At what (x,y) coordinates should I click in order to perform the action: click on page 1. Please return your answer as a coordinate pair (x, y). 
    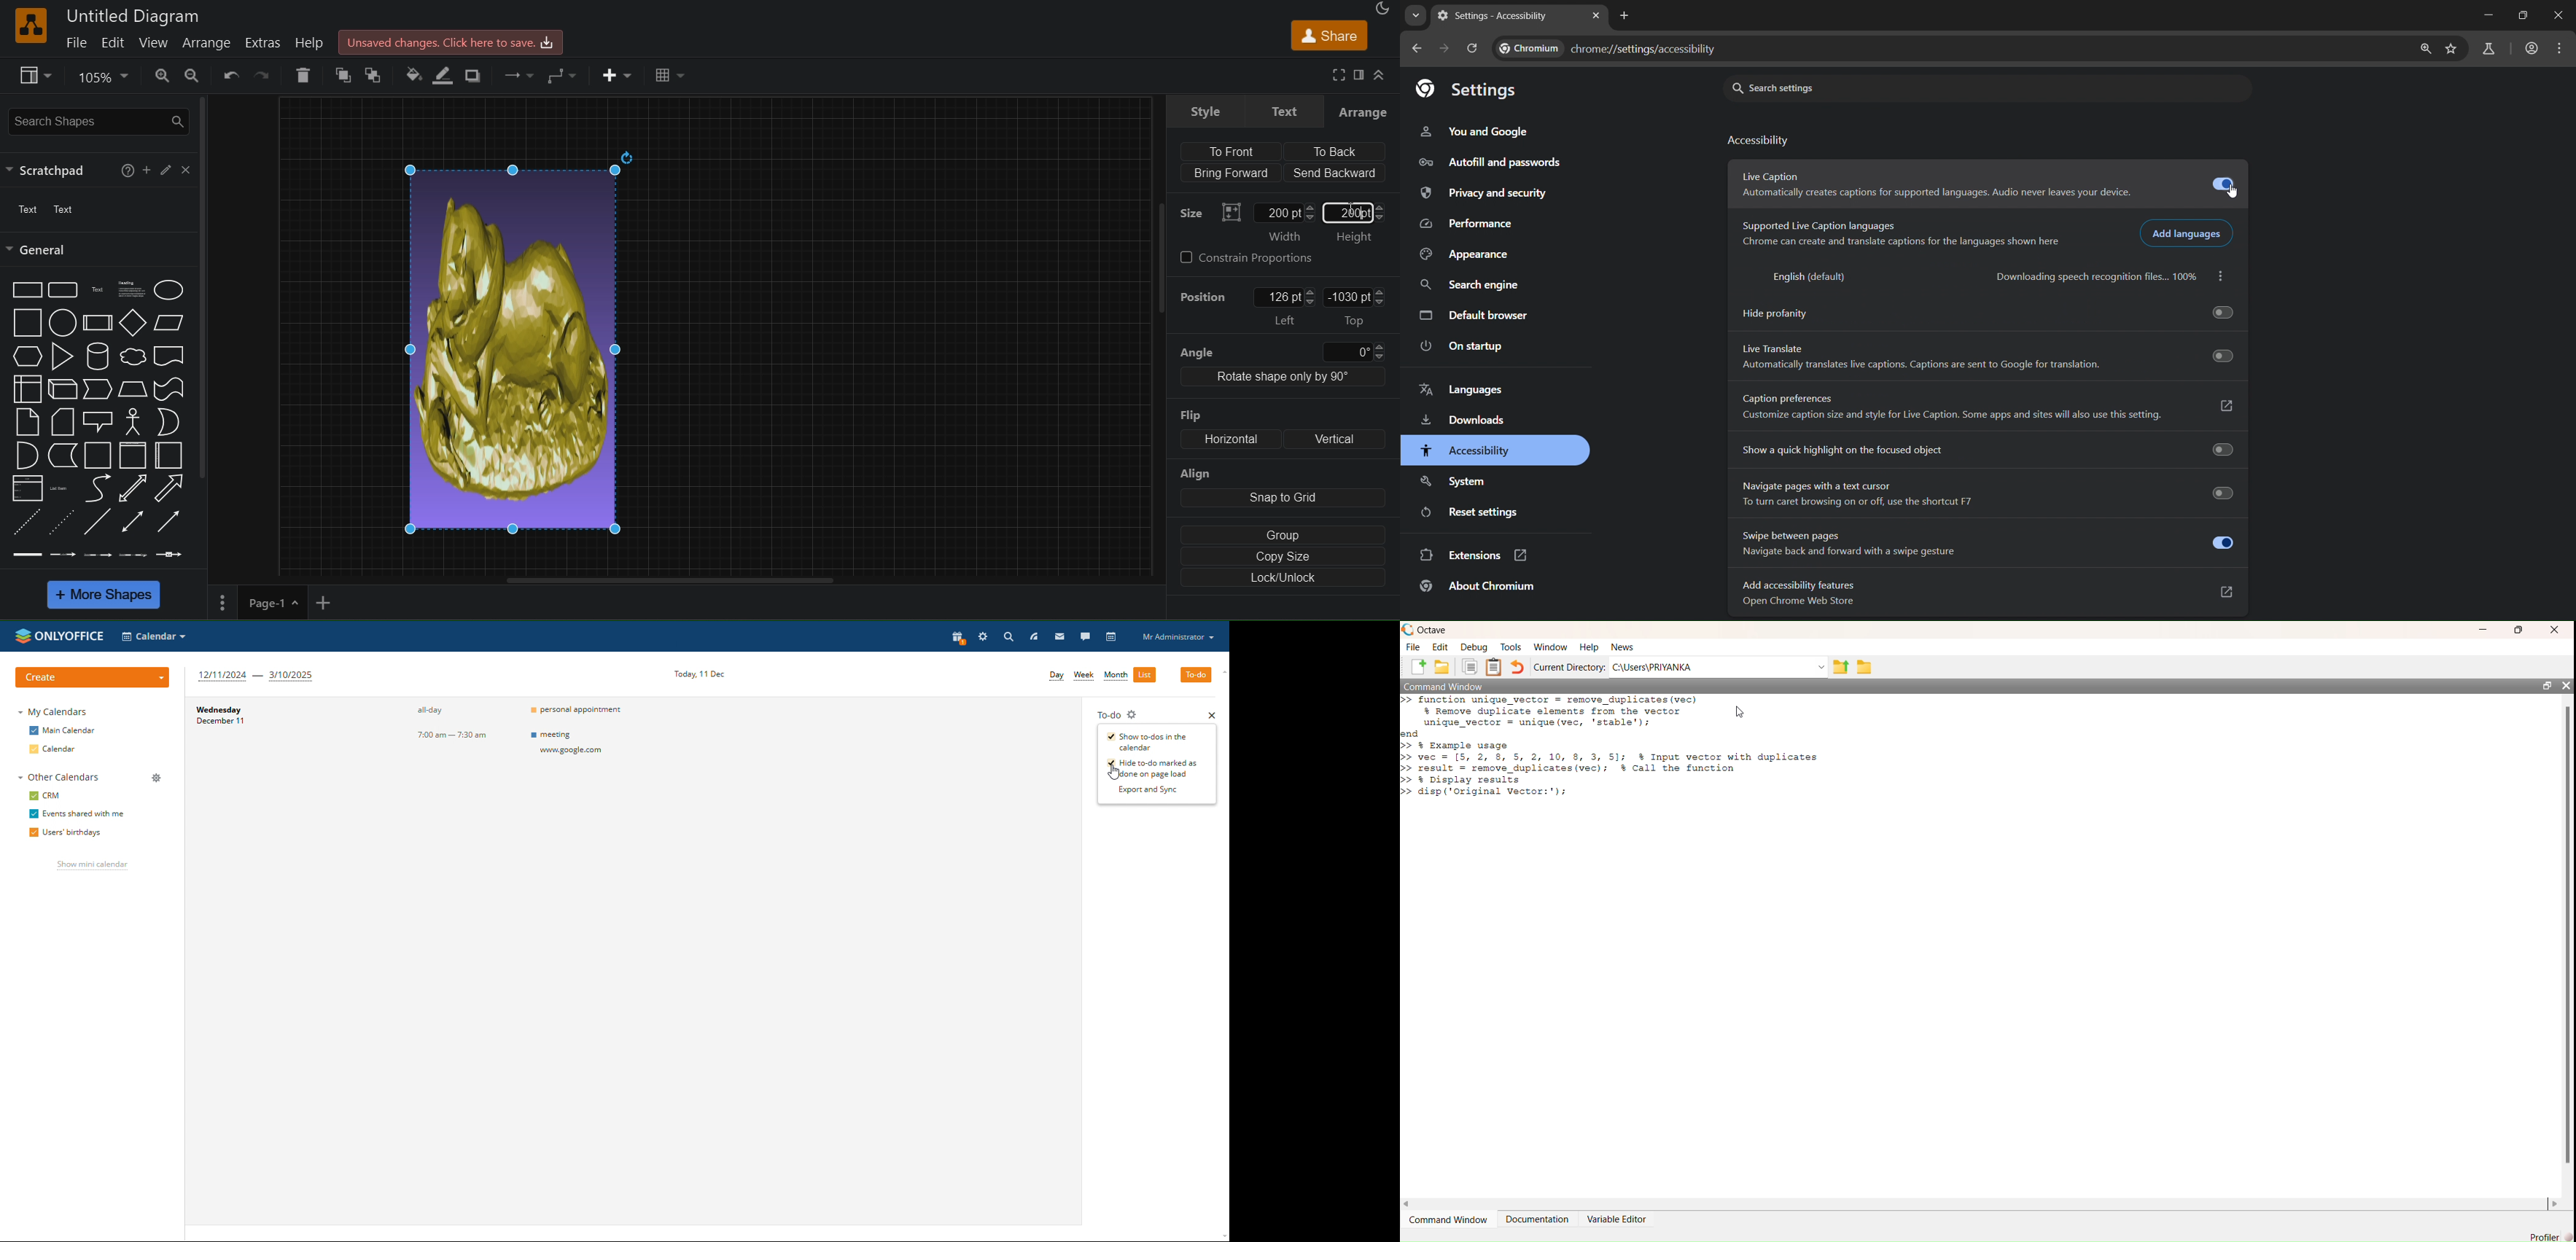
    Looking at the image, I should click on (274, 604).